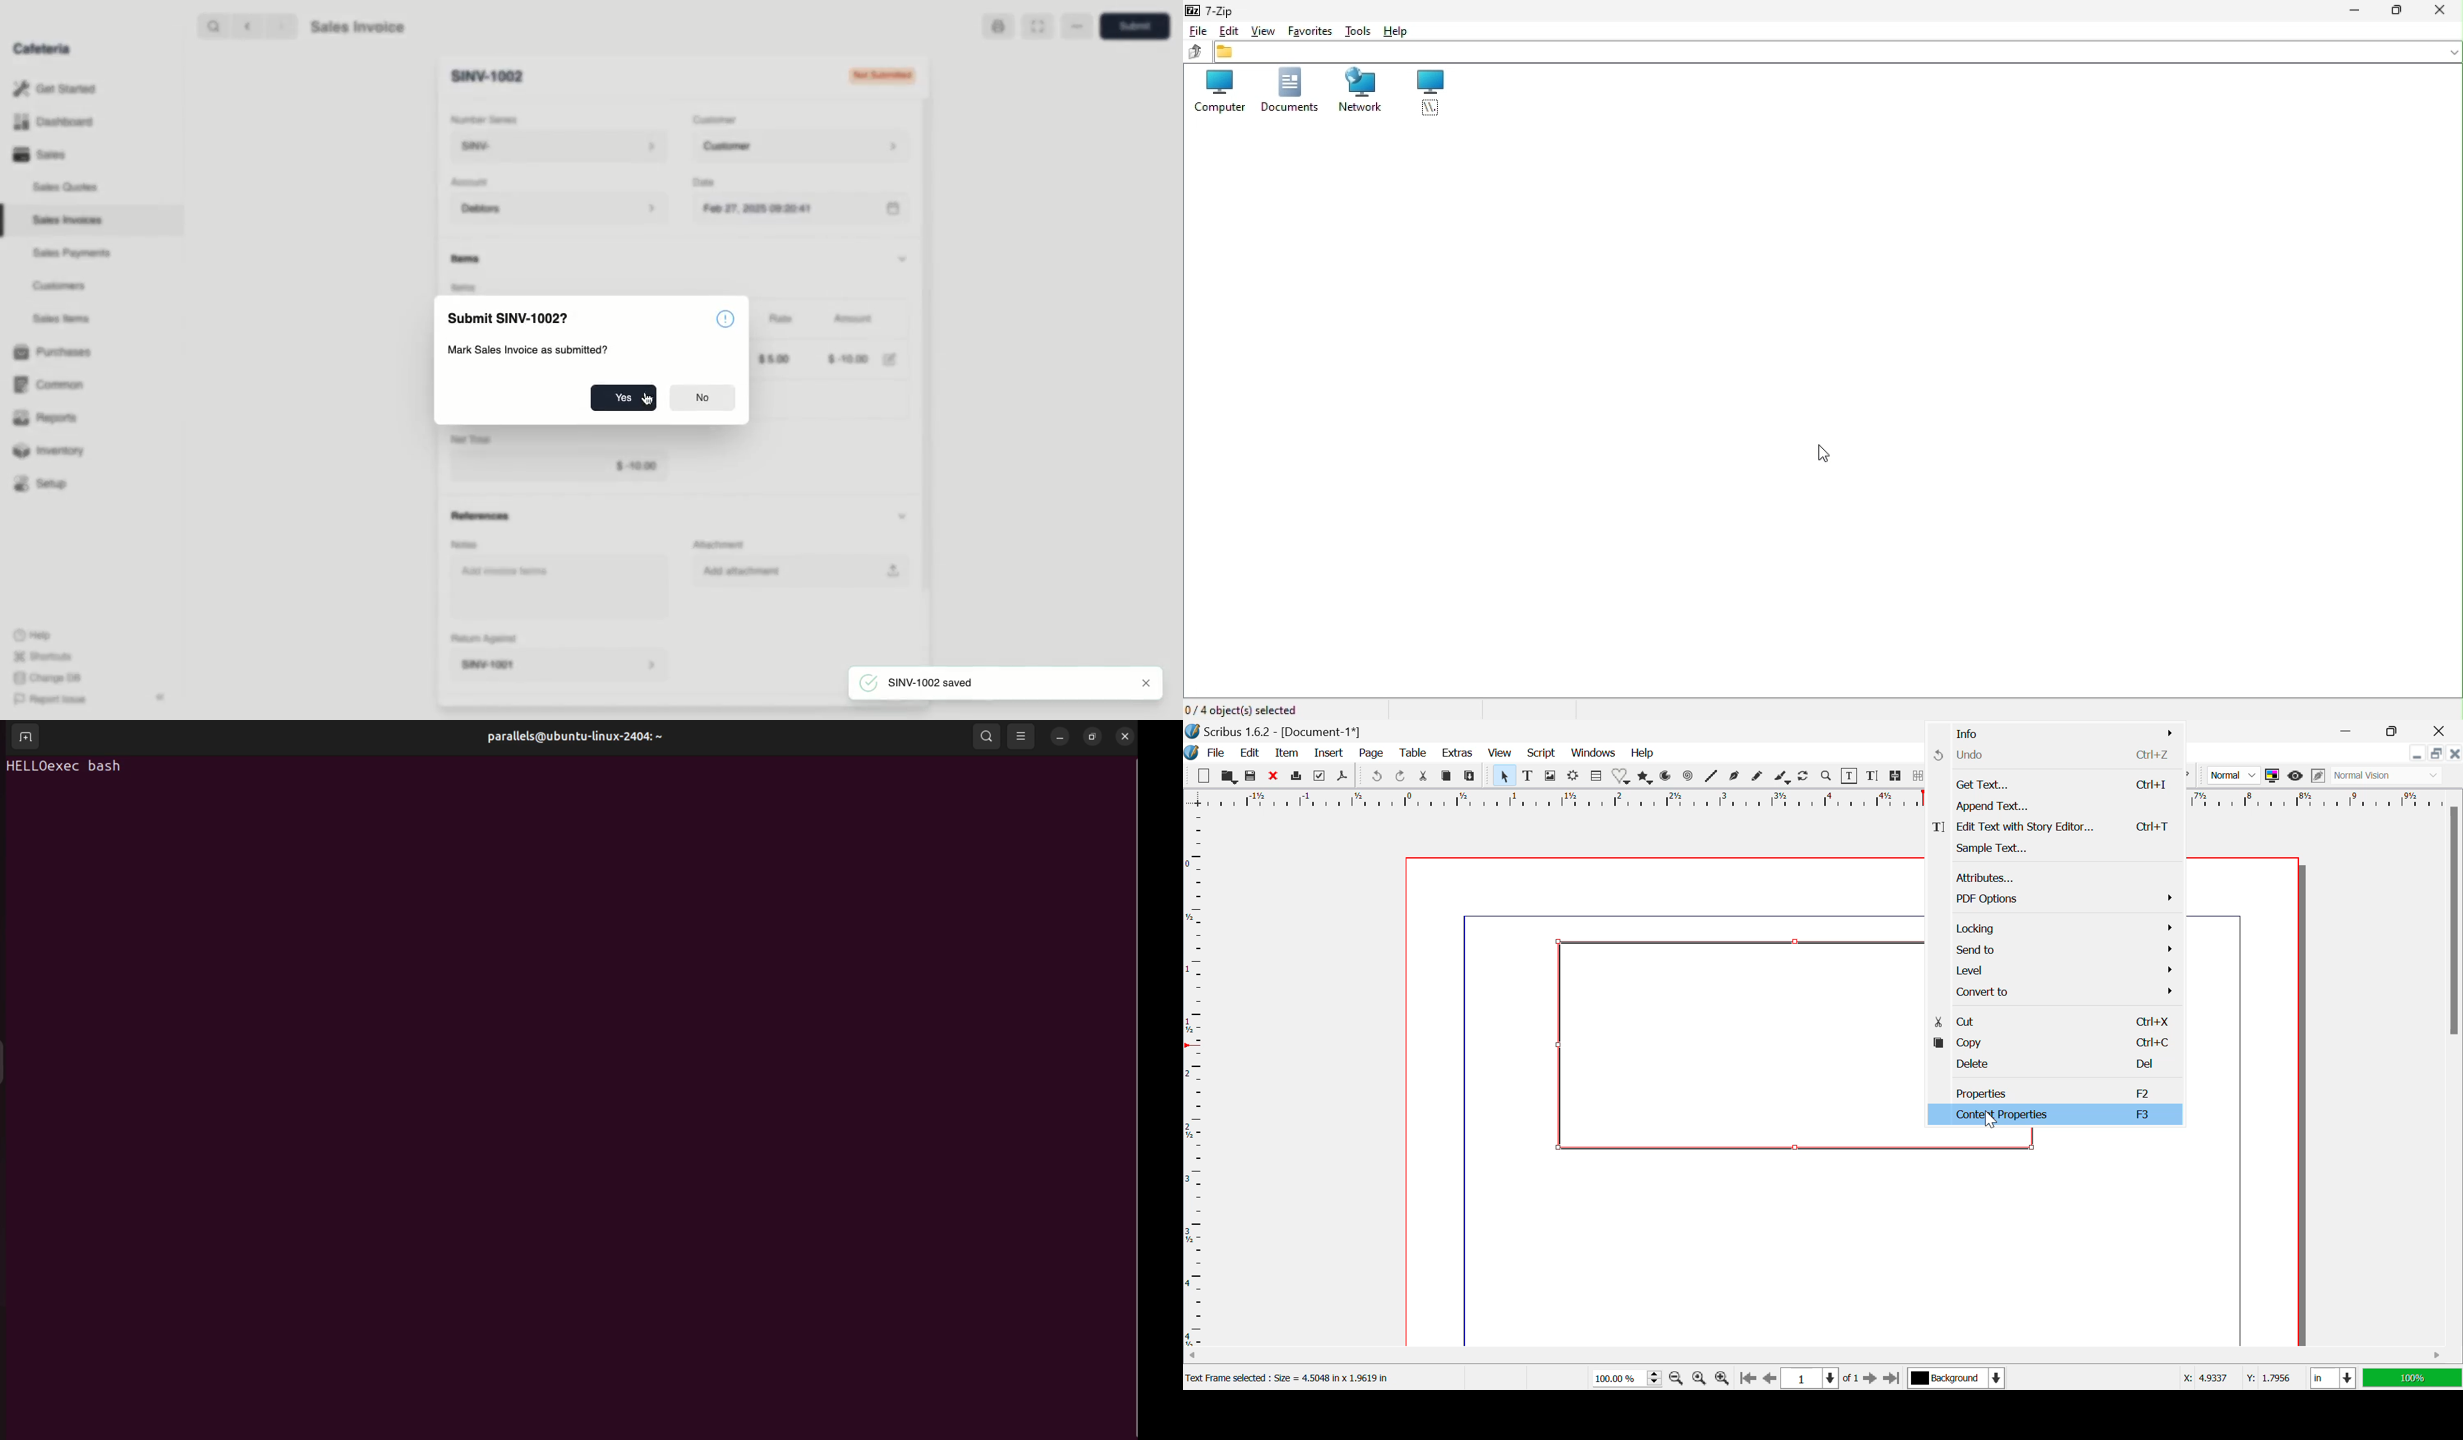  I want to click on File, so click(1216, 753).